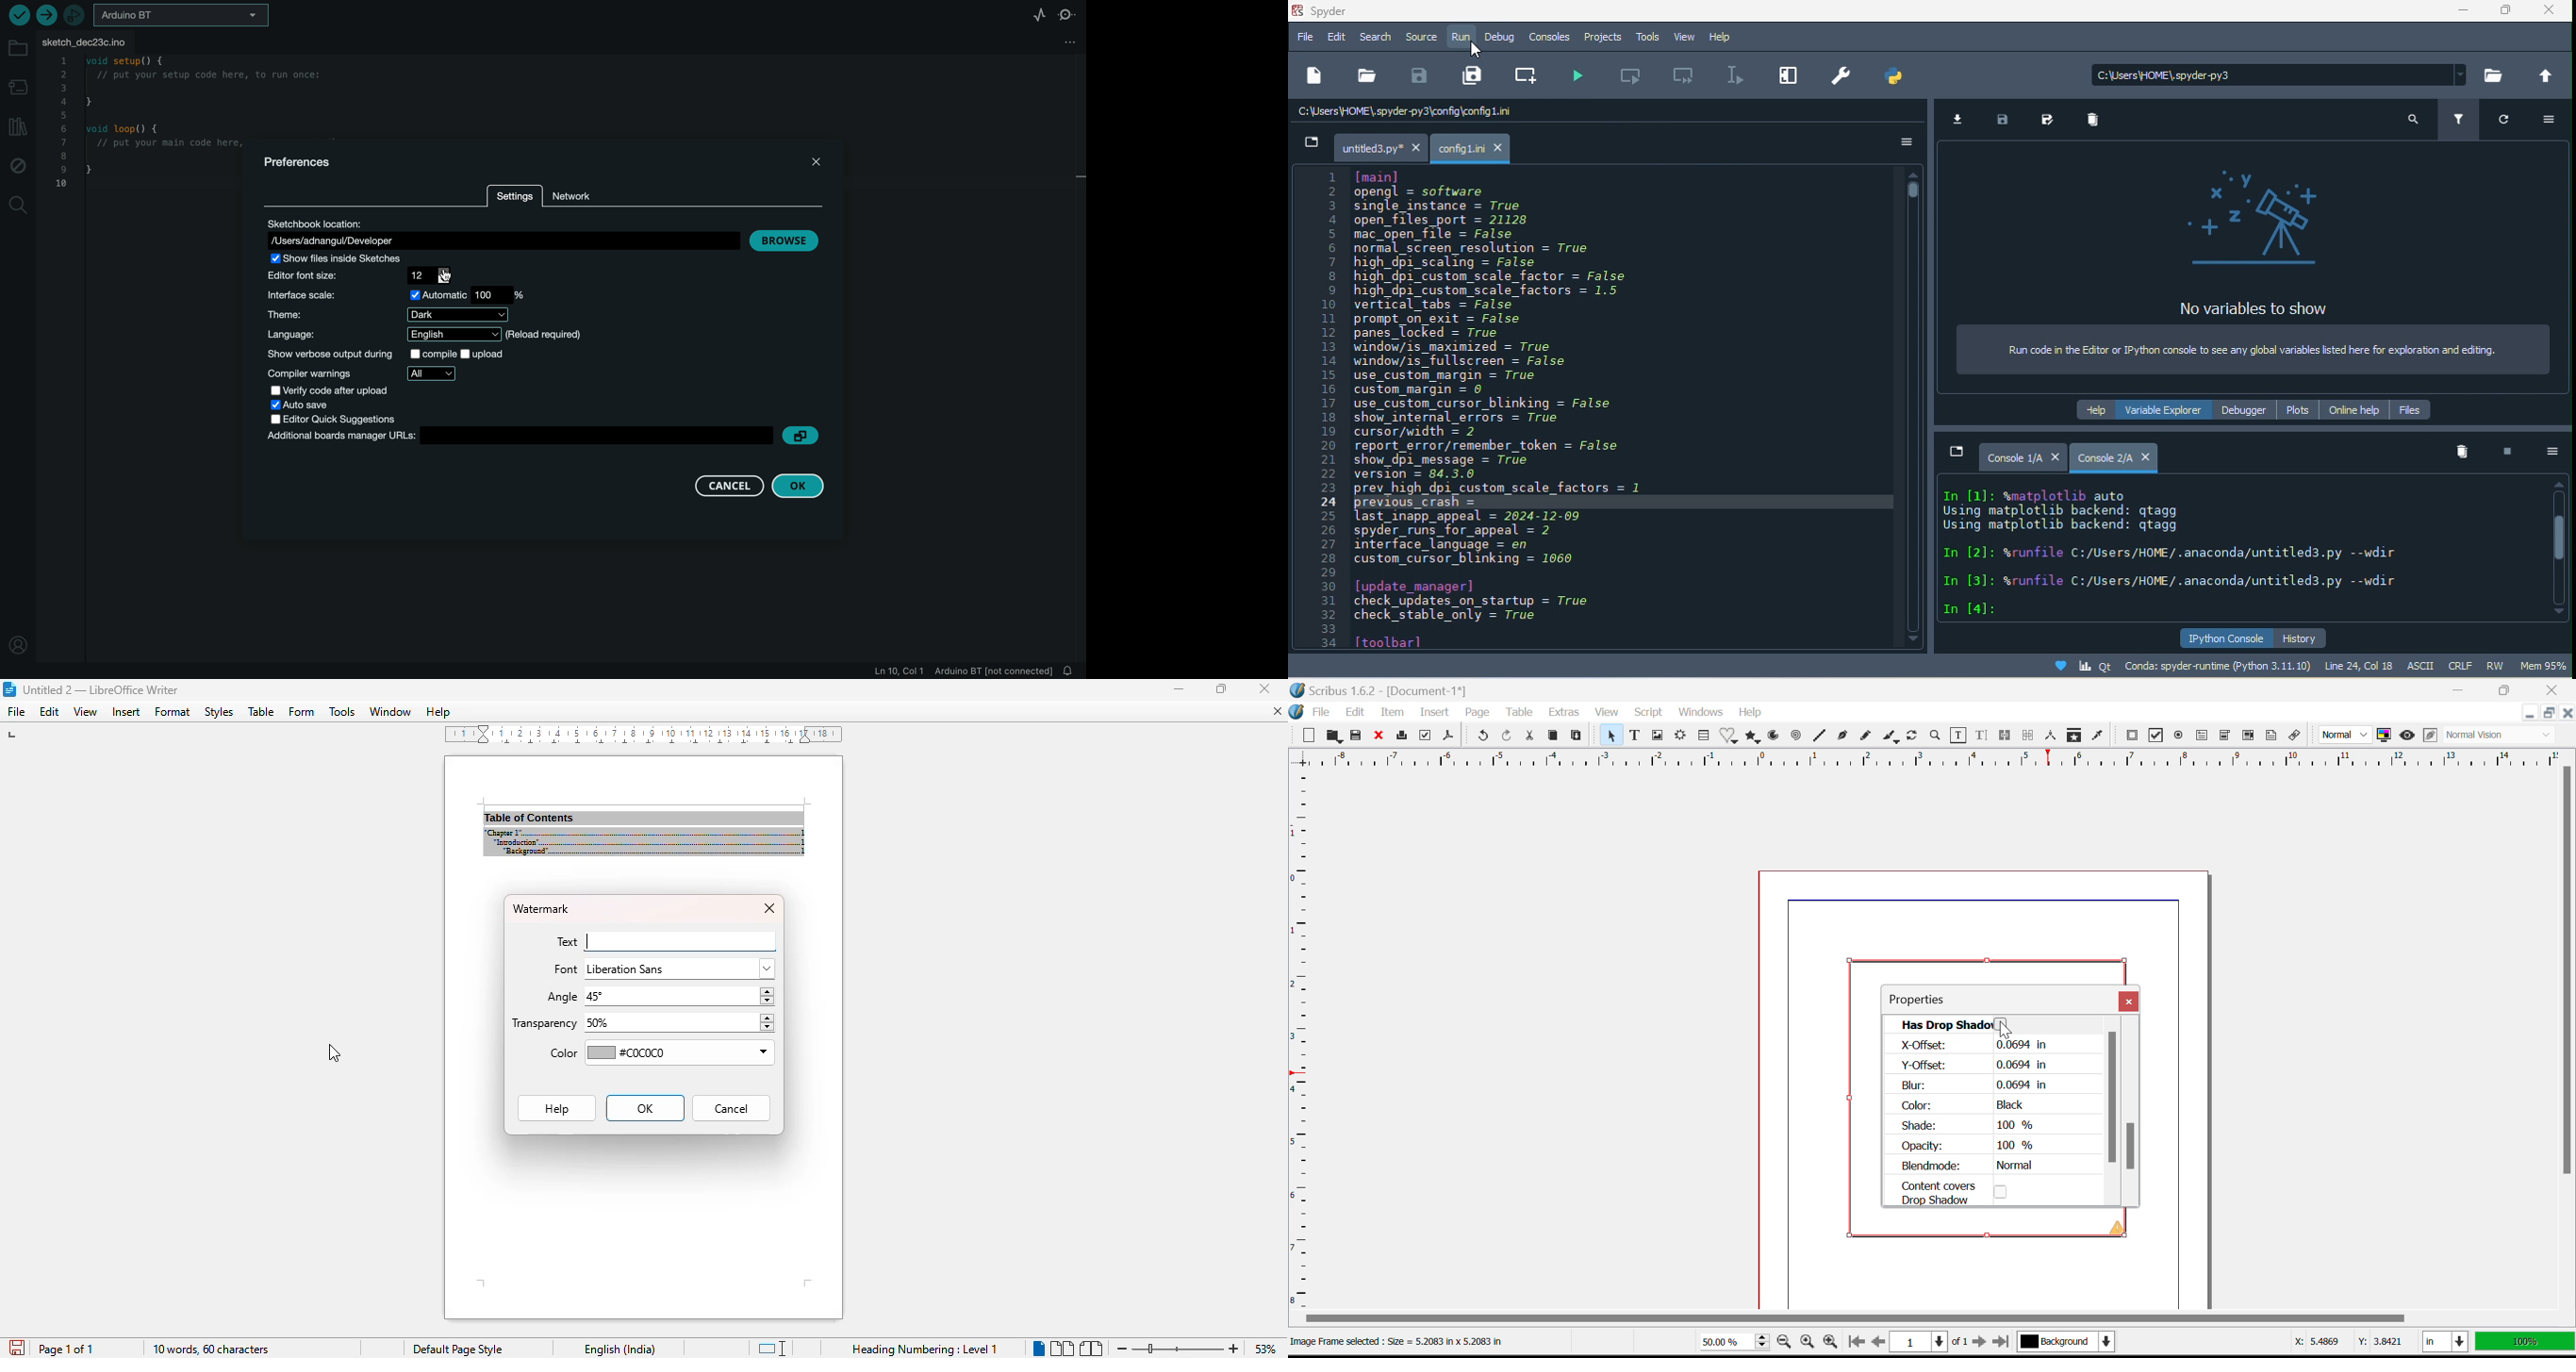 This screenshot has height=1372, width=2576. What do you see at coordinates (2415, 120) in the screenshot?
I see `search` at bounding box center [2415, 120].